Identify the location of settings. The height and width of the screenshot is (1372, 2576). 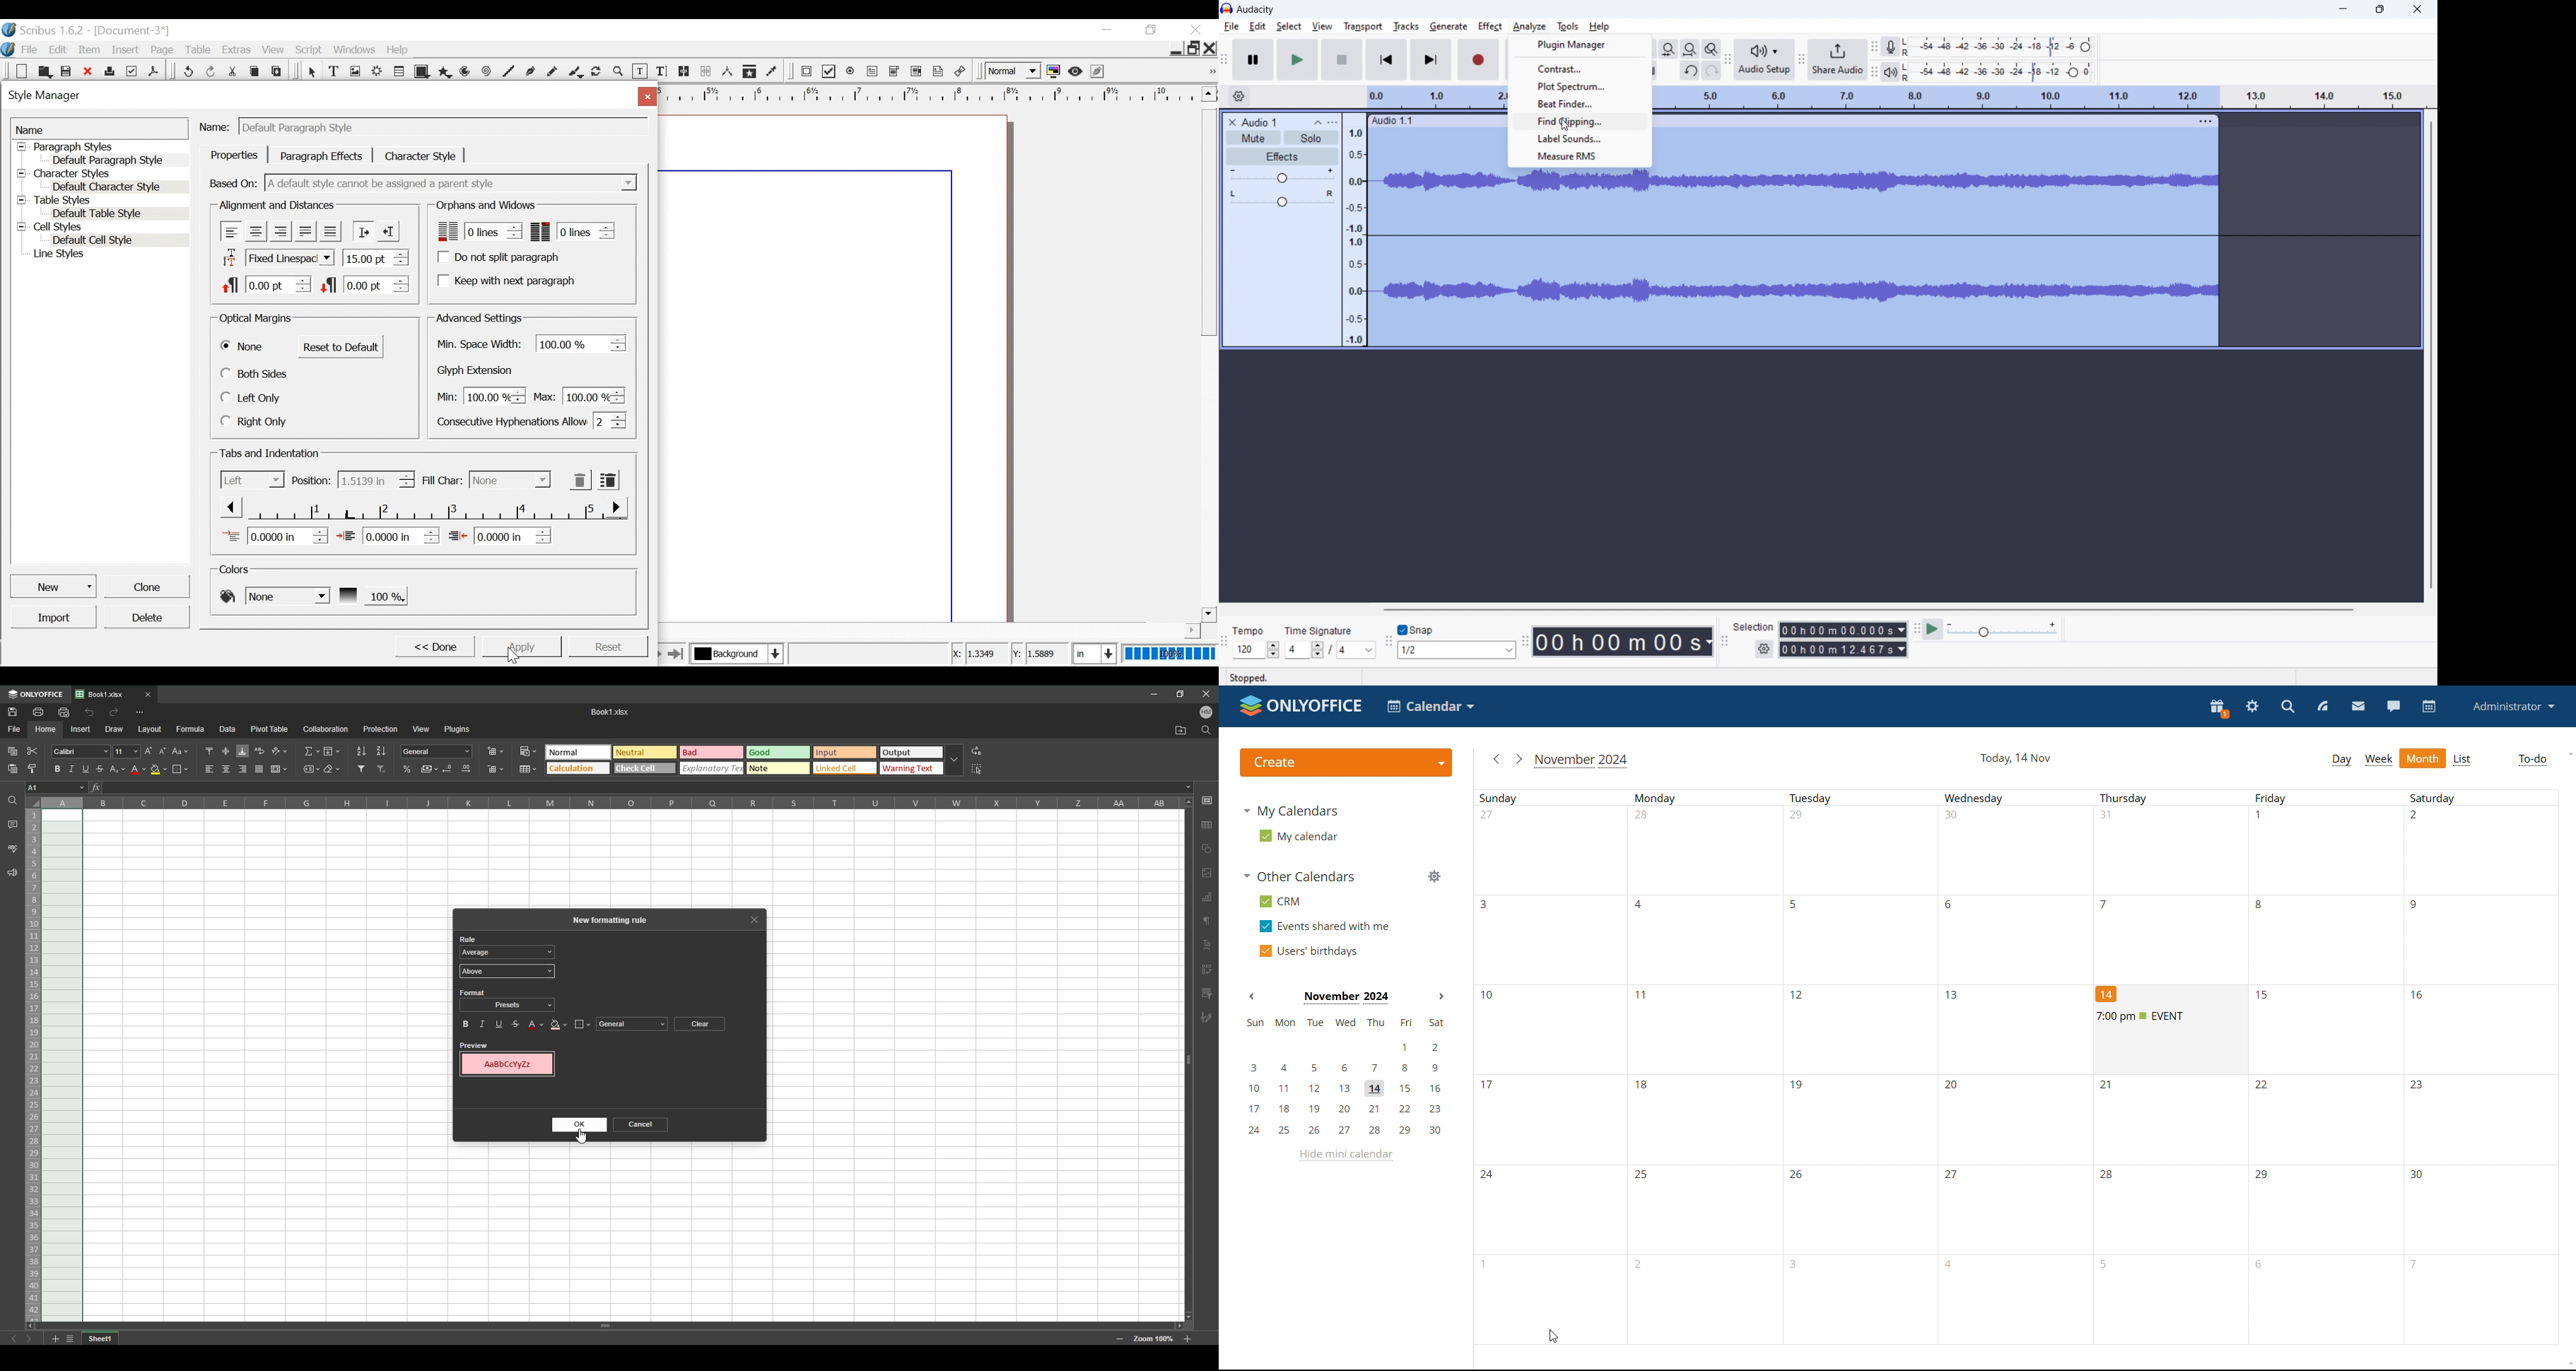
(1764, 649).